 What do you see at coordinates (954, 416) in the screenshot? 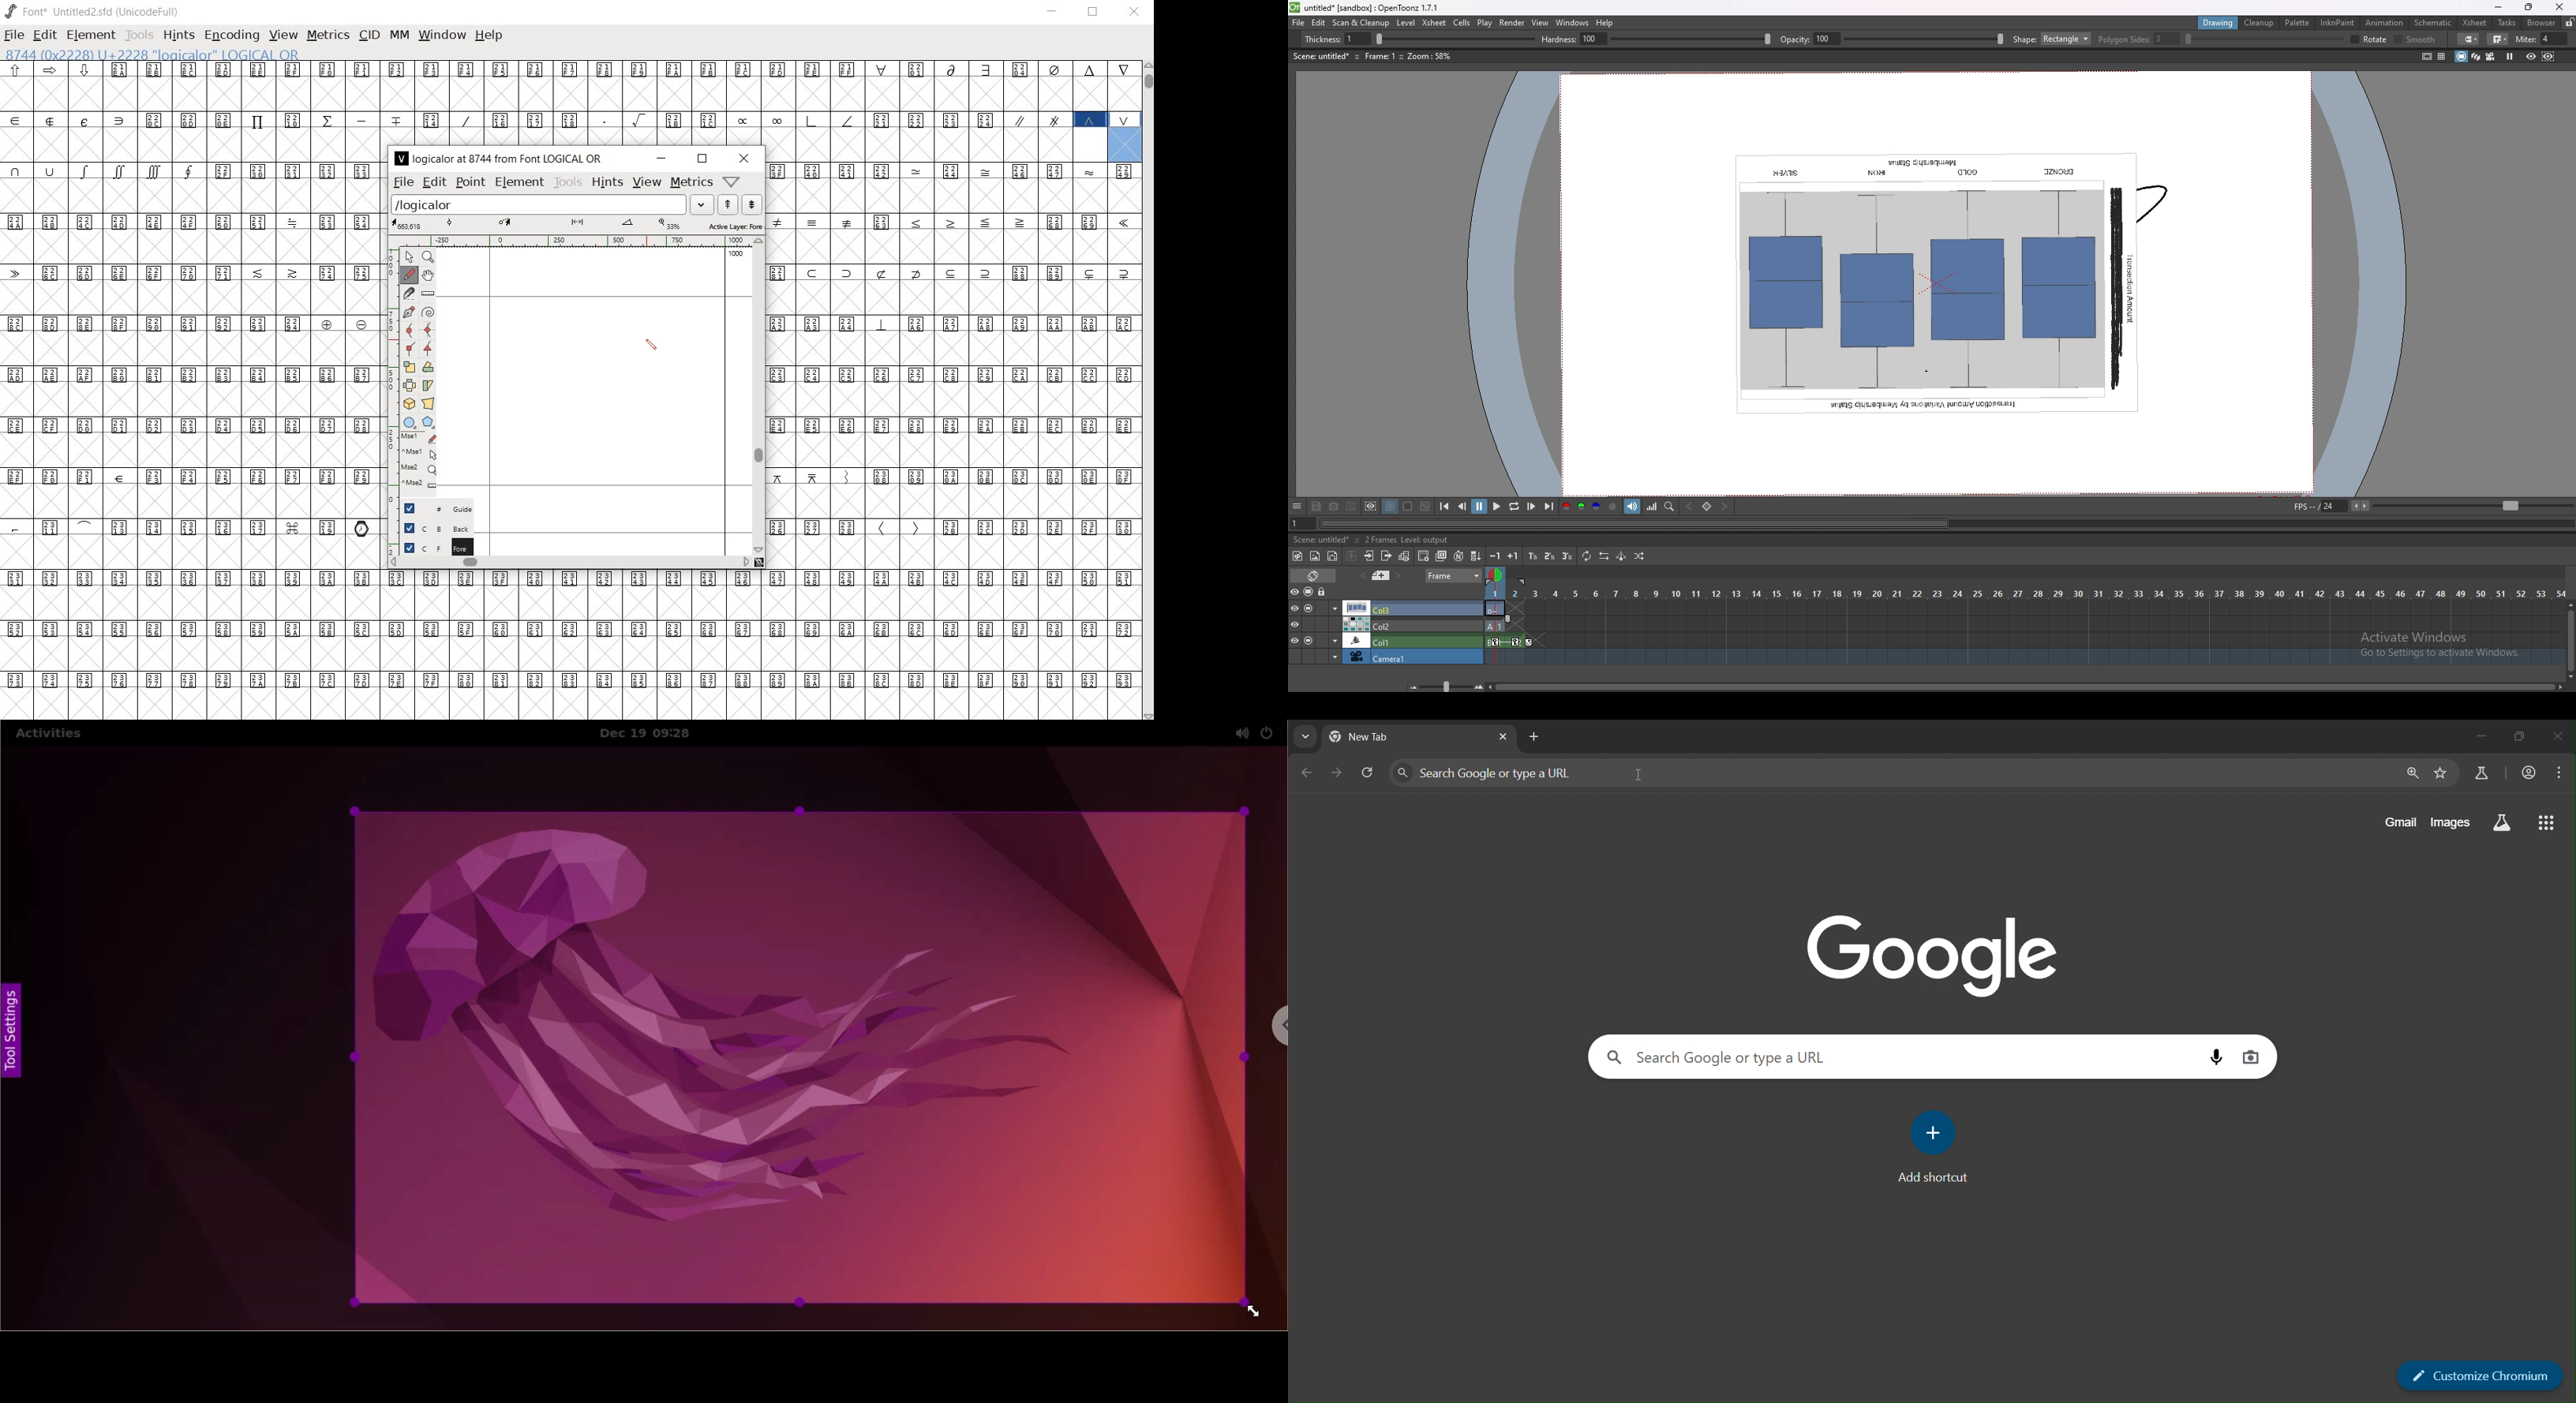
I see `glyph characters` at bounding box center [954, 416].